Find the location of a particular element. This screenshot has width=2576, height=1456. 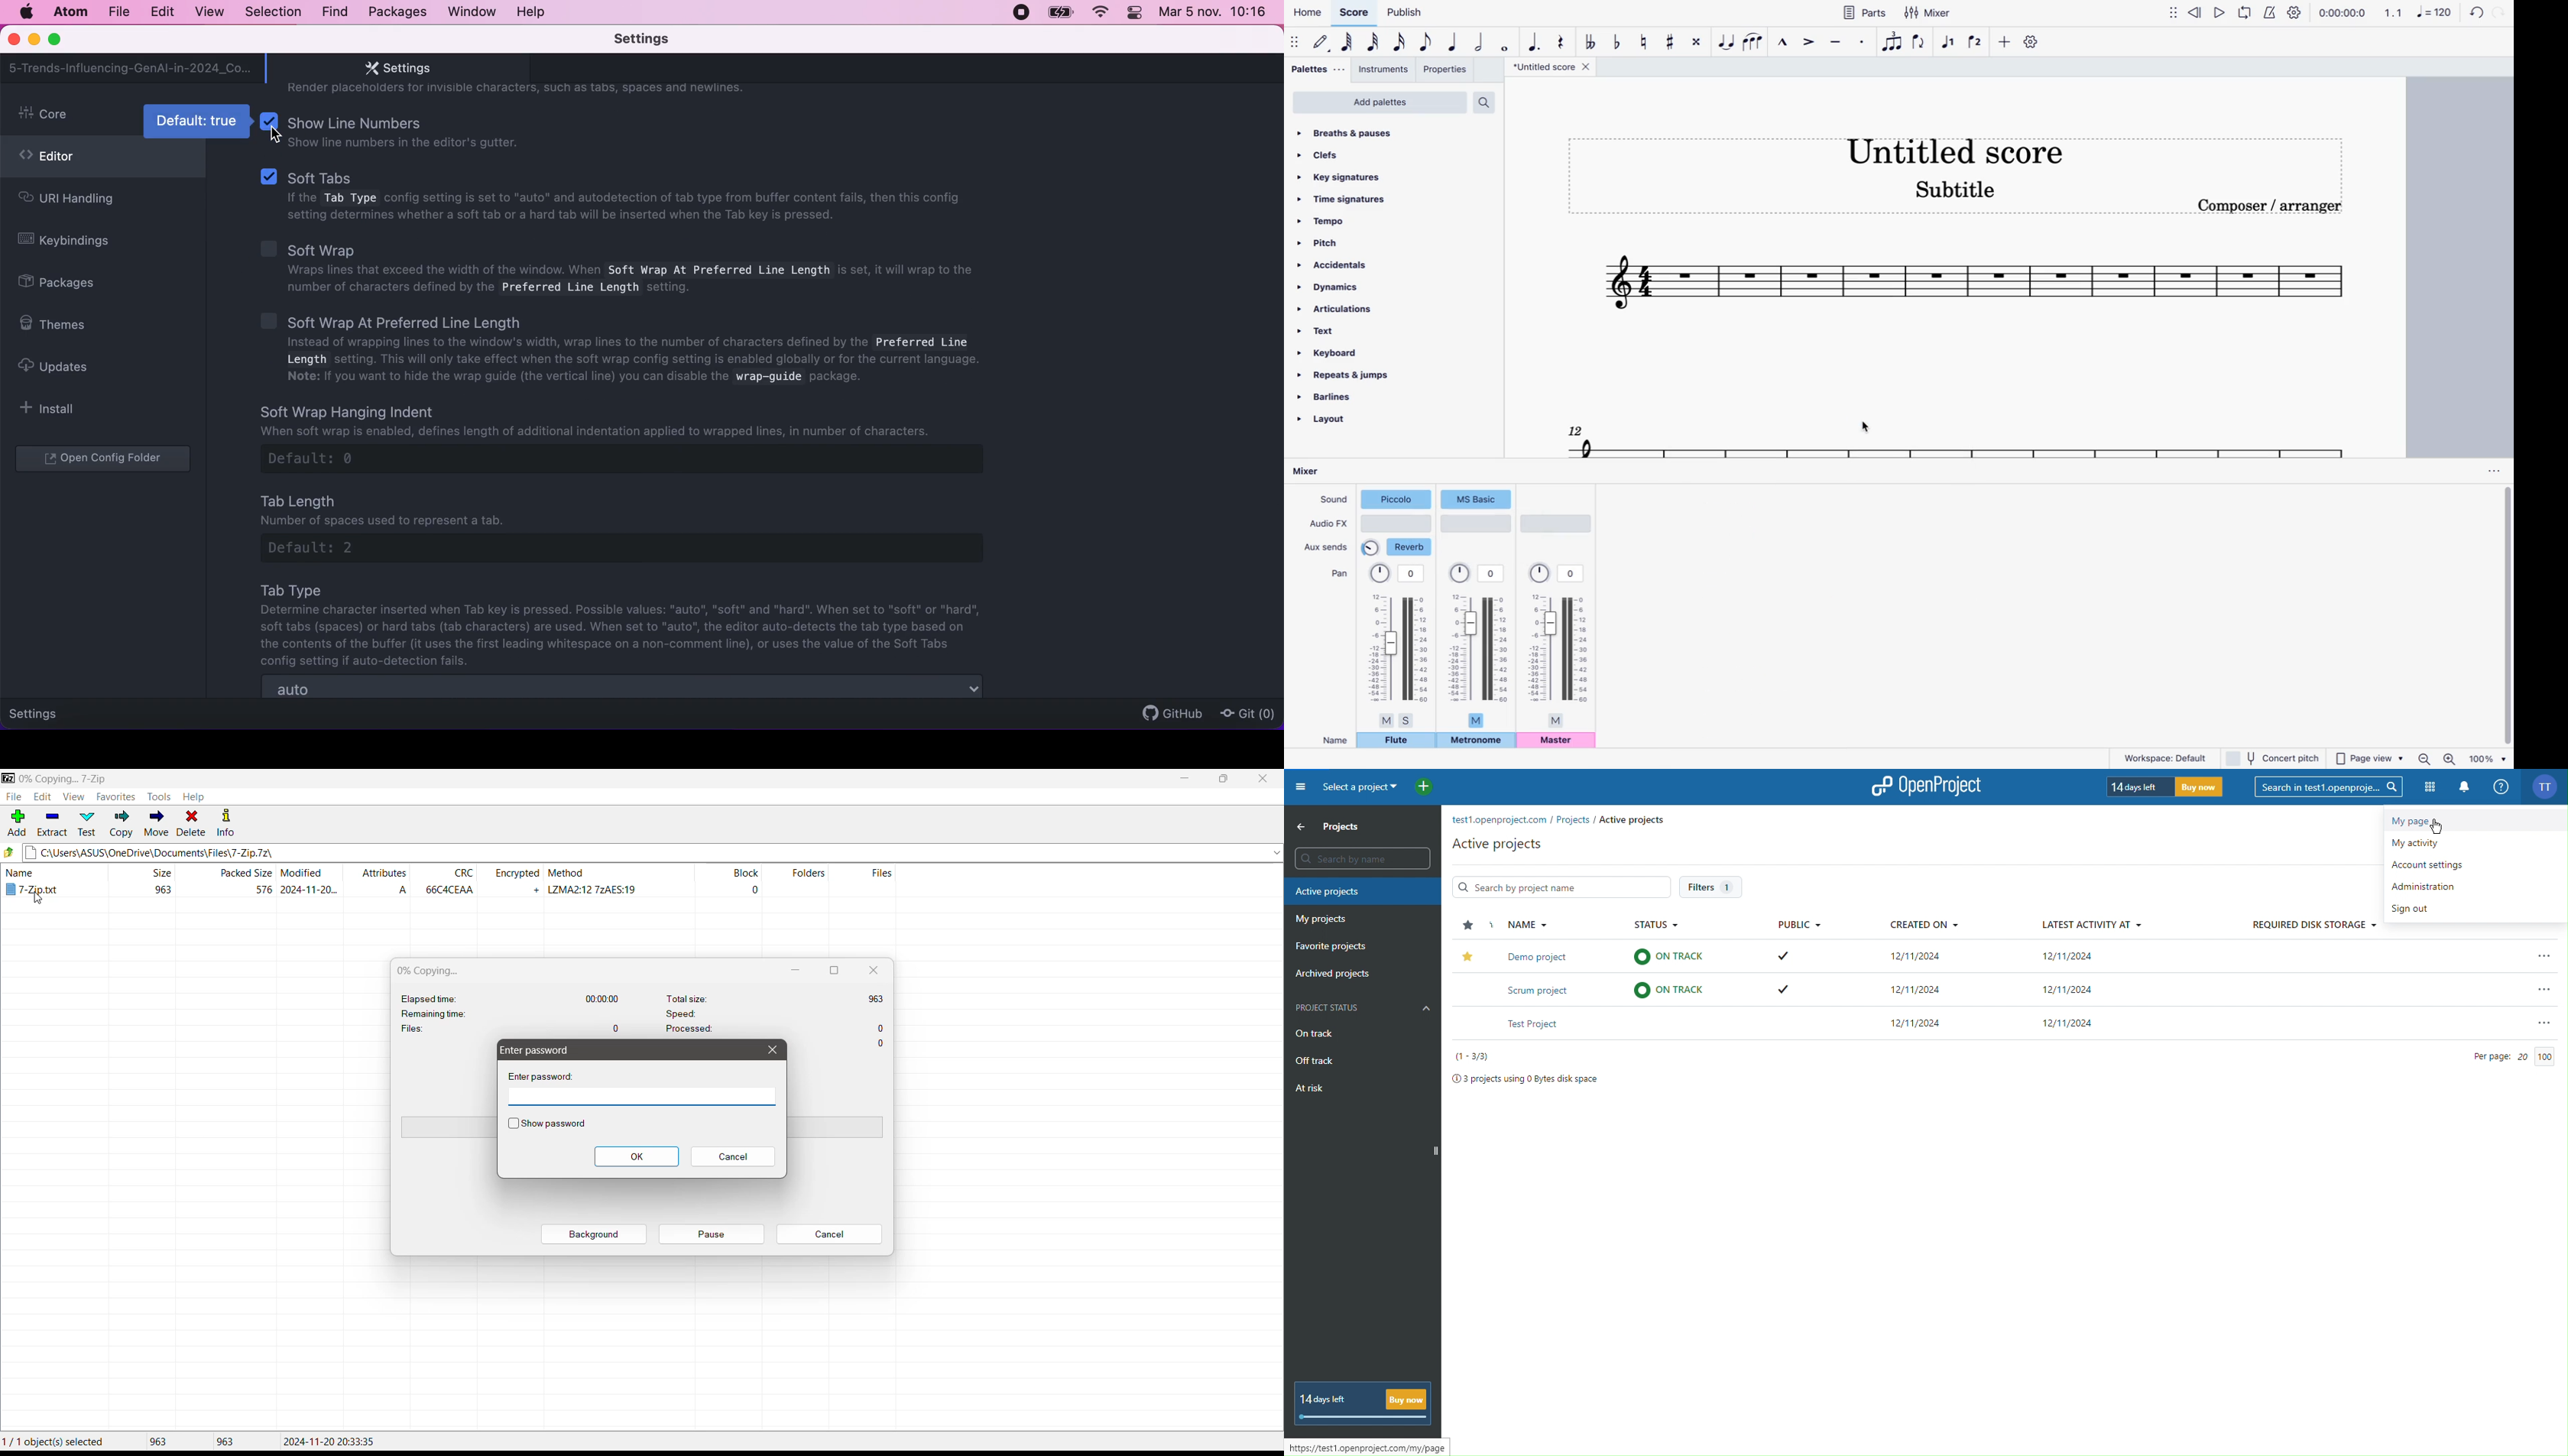

audio type is located at coordinates (1474, 525).